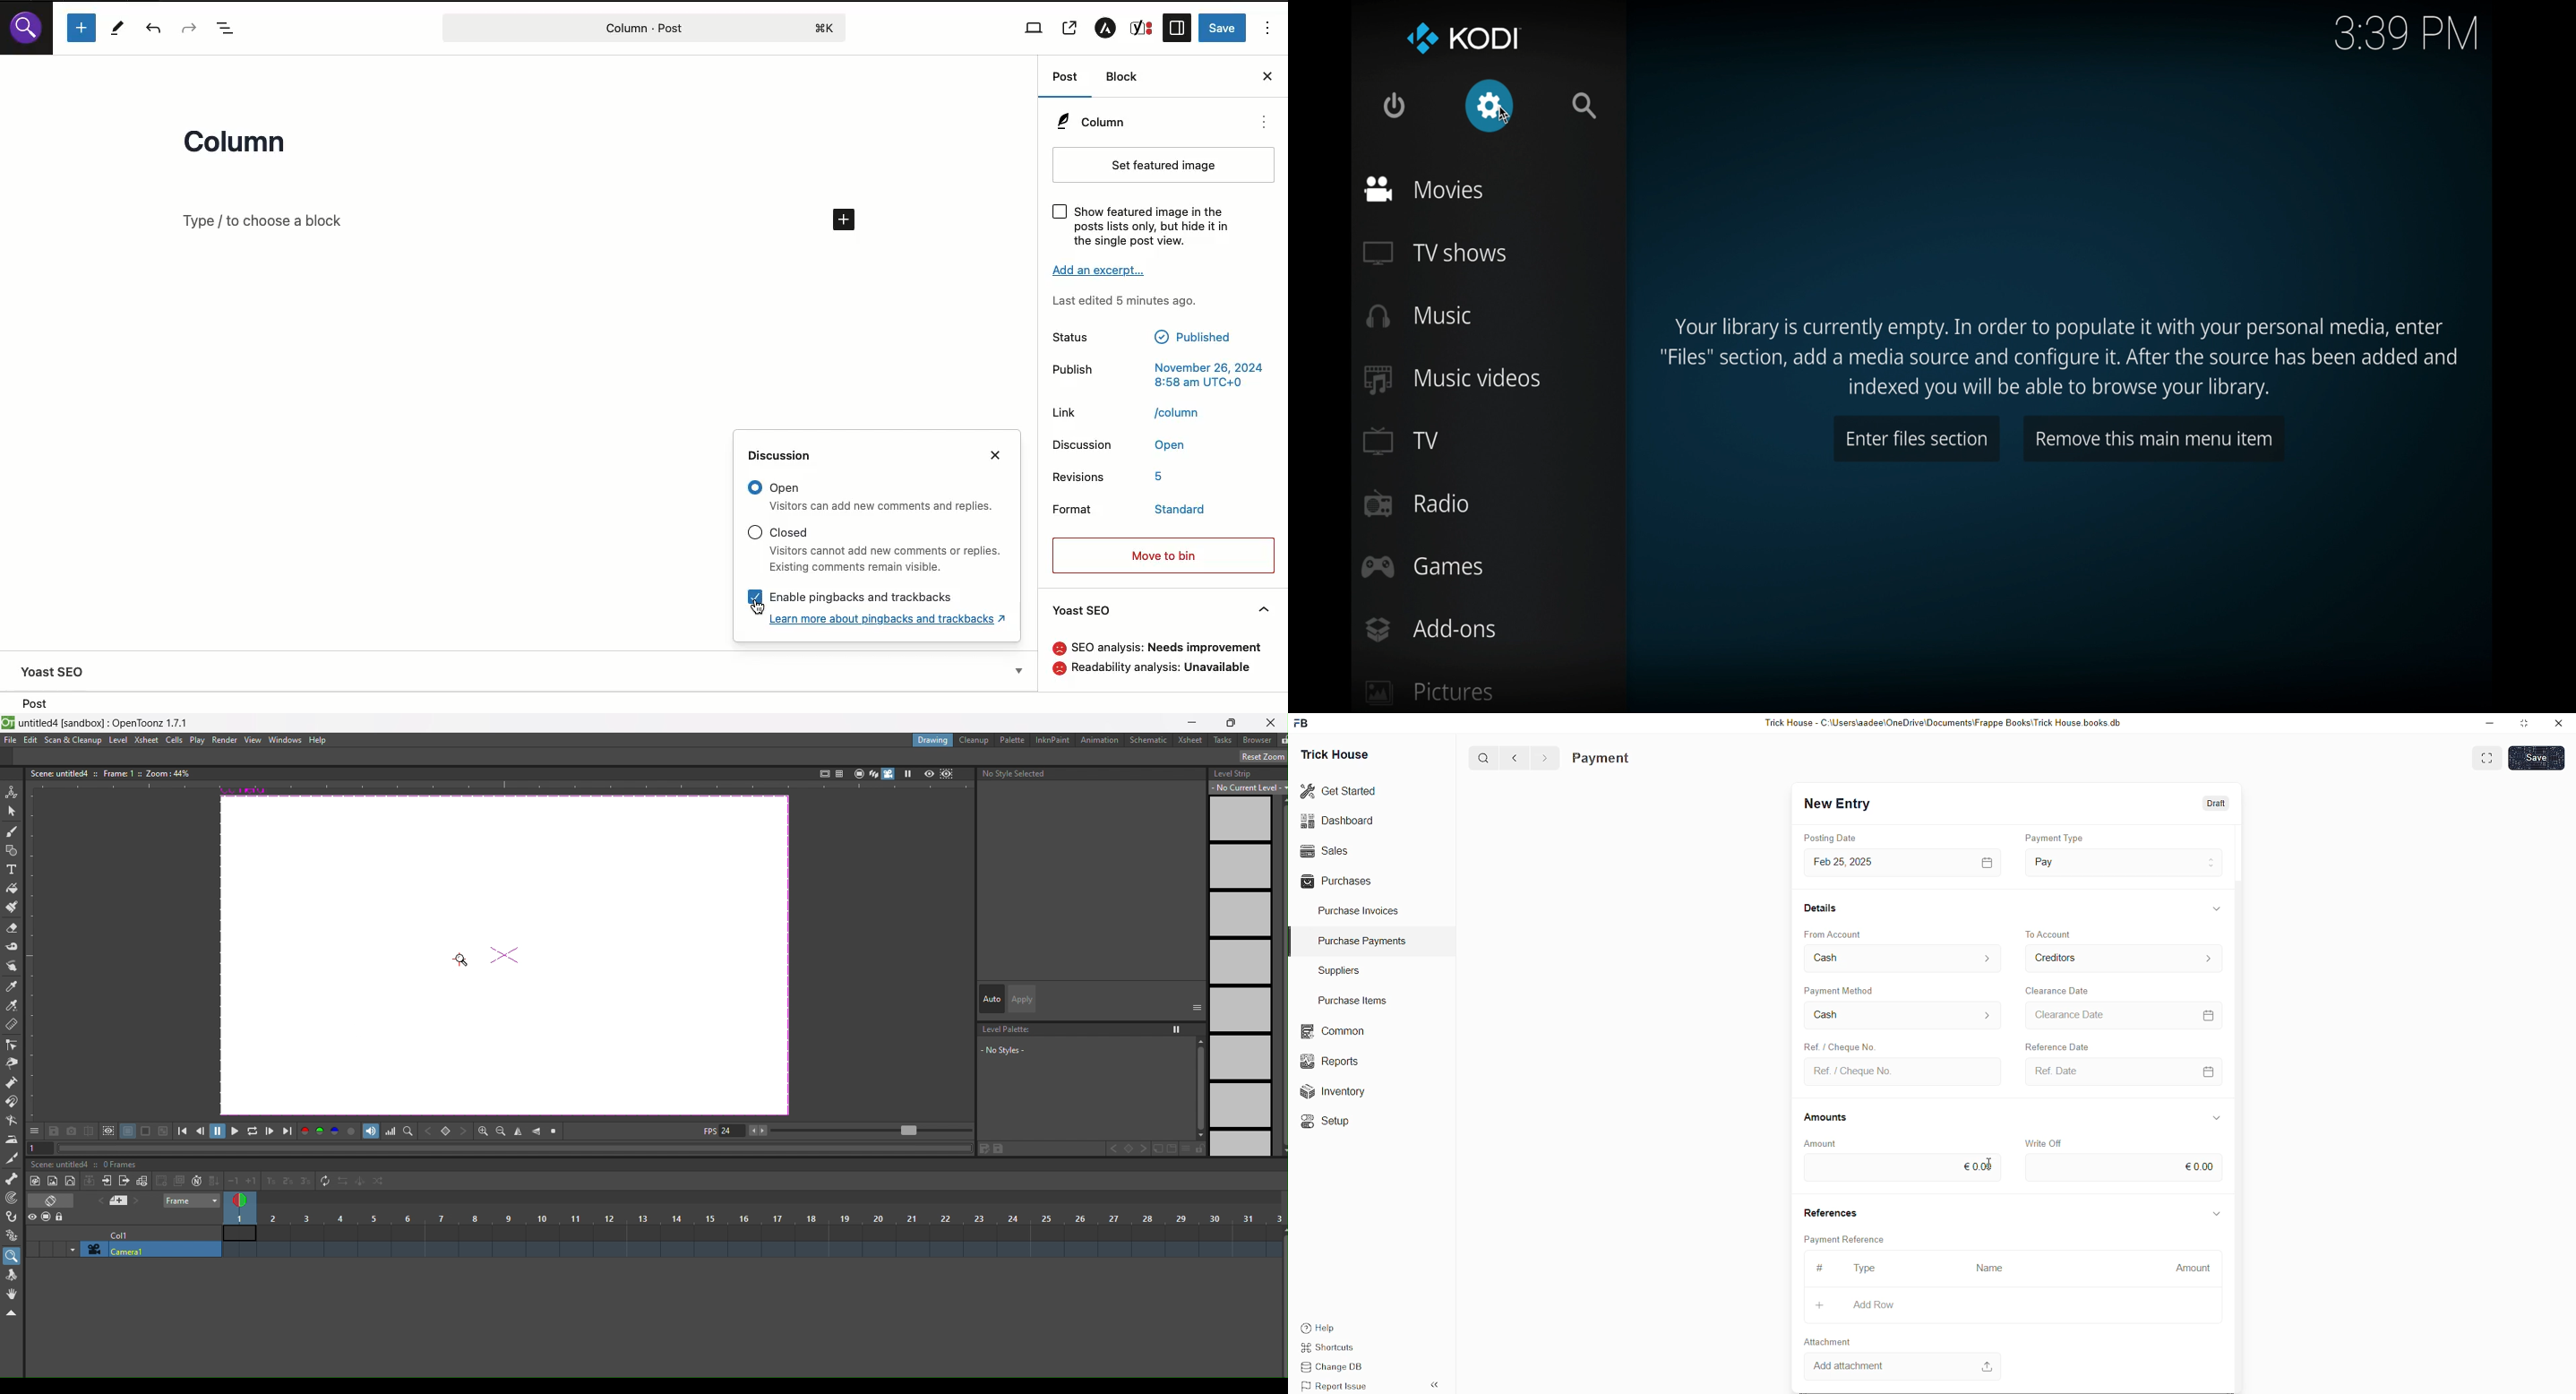  Describe the element at coordinates (119, 29) in the screenshot. I see `Tools` at that location.